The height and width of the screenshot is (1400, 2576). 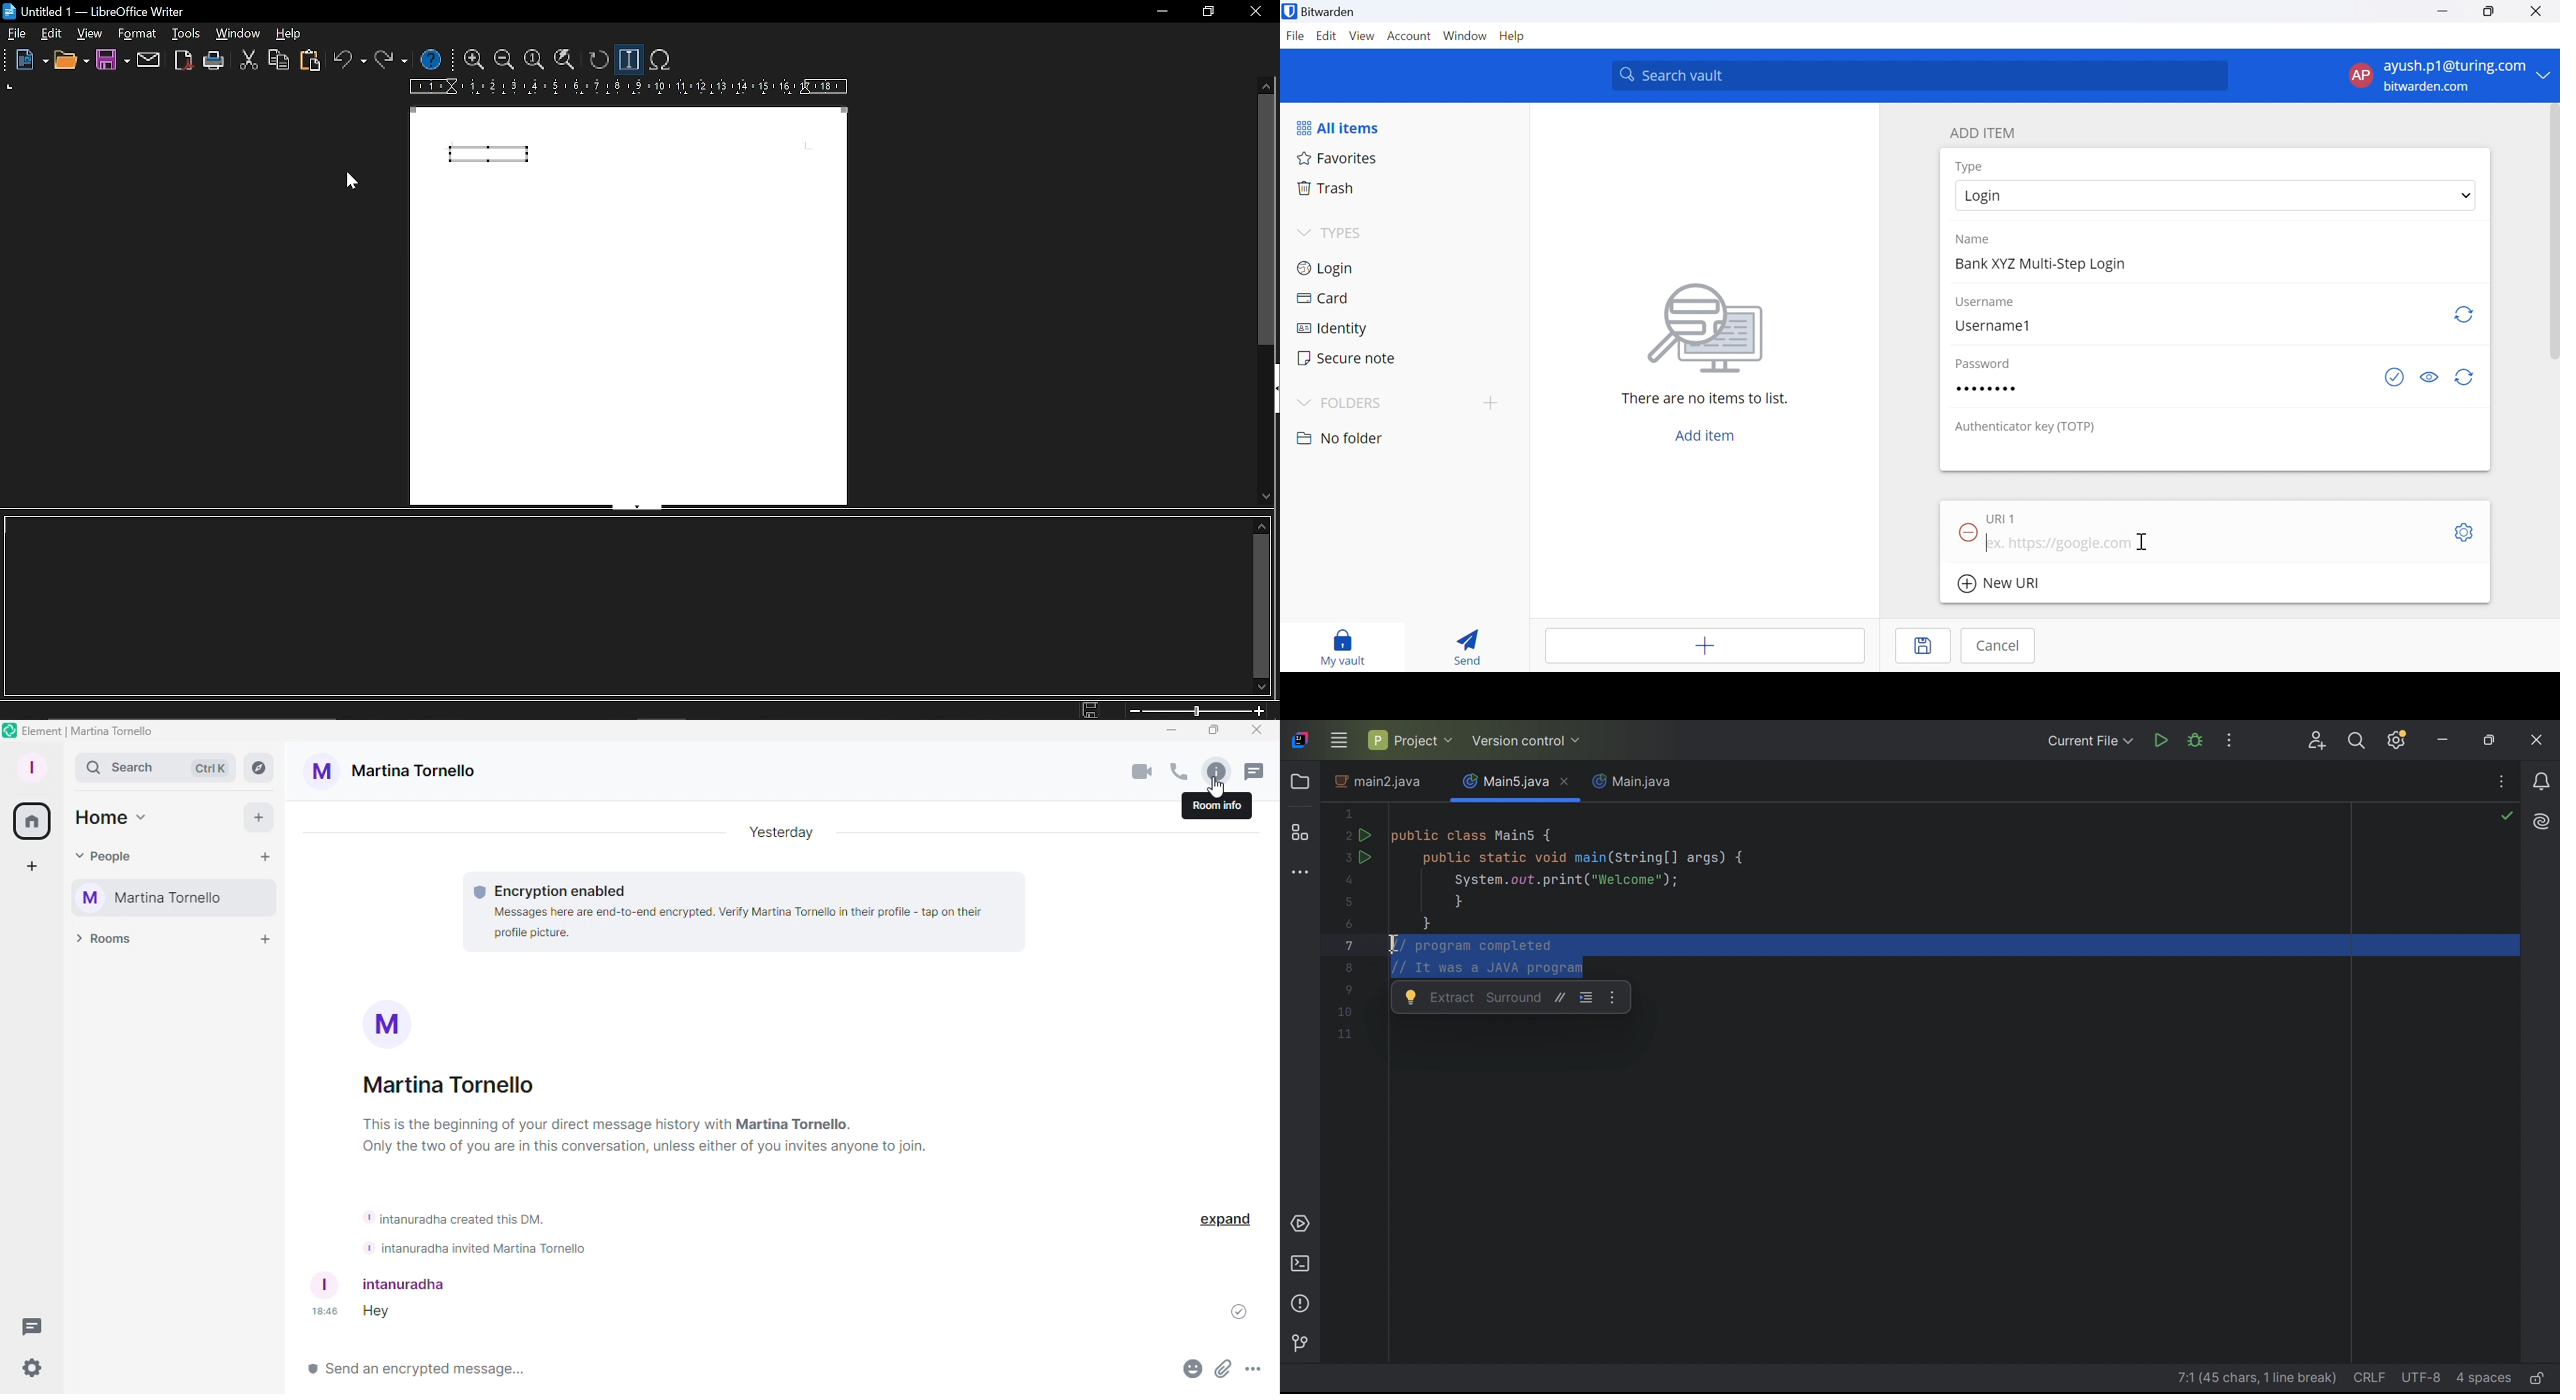 What do you see at coordinates (1333, 328) in the screenshot?
I see `Identity` at bounding box center [1333, 328].